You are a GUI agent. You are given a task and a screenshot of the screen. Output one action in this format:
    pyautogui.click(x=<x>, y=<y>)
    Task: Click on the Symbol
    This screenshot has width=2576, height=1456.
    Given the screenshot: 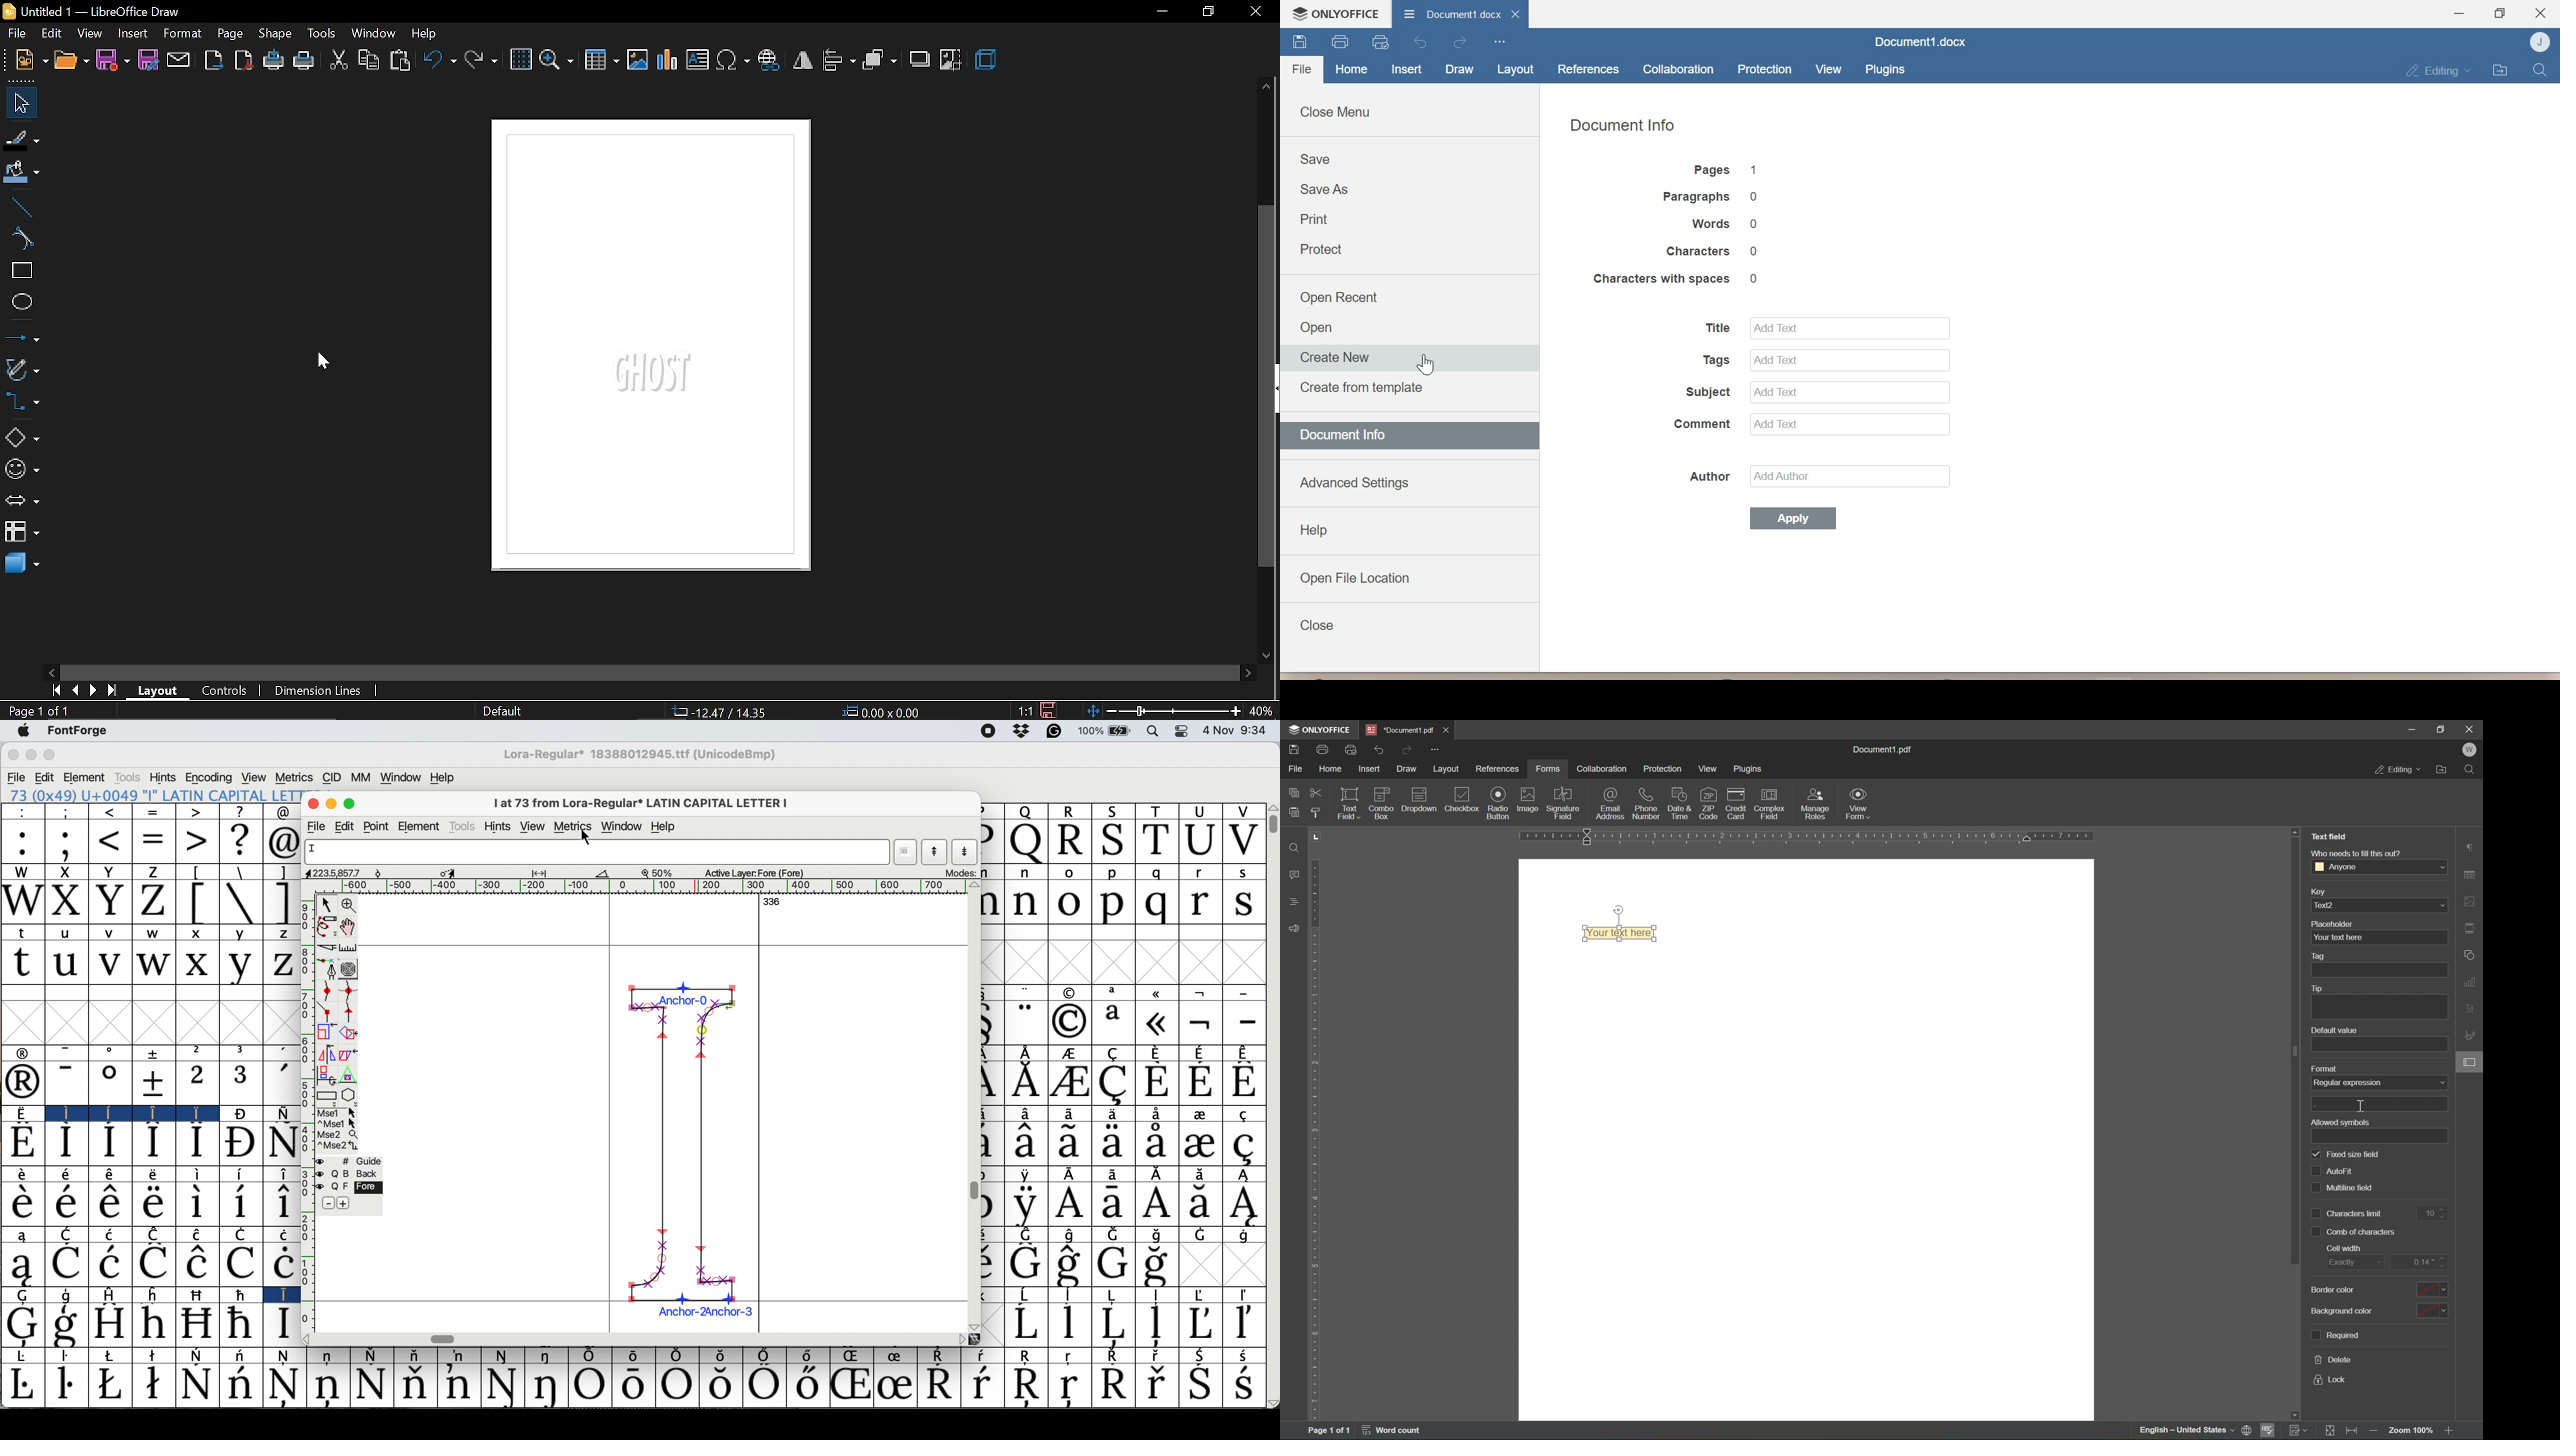 What is the action you would take?
    pyautogui.click(x=458, y=1385)
    